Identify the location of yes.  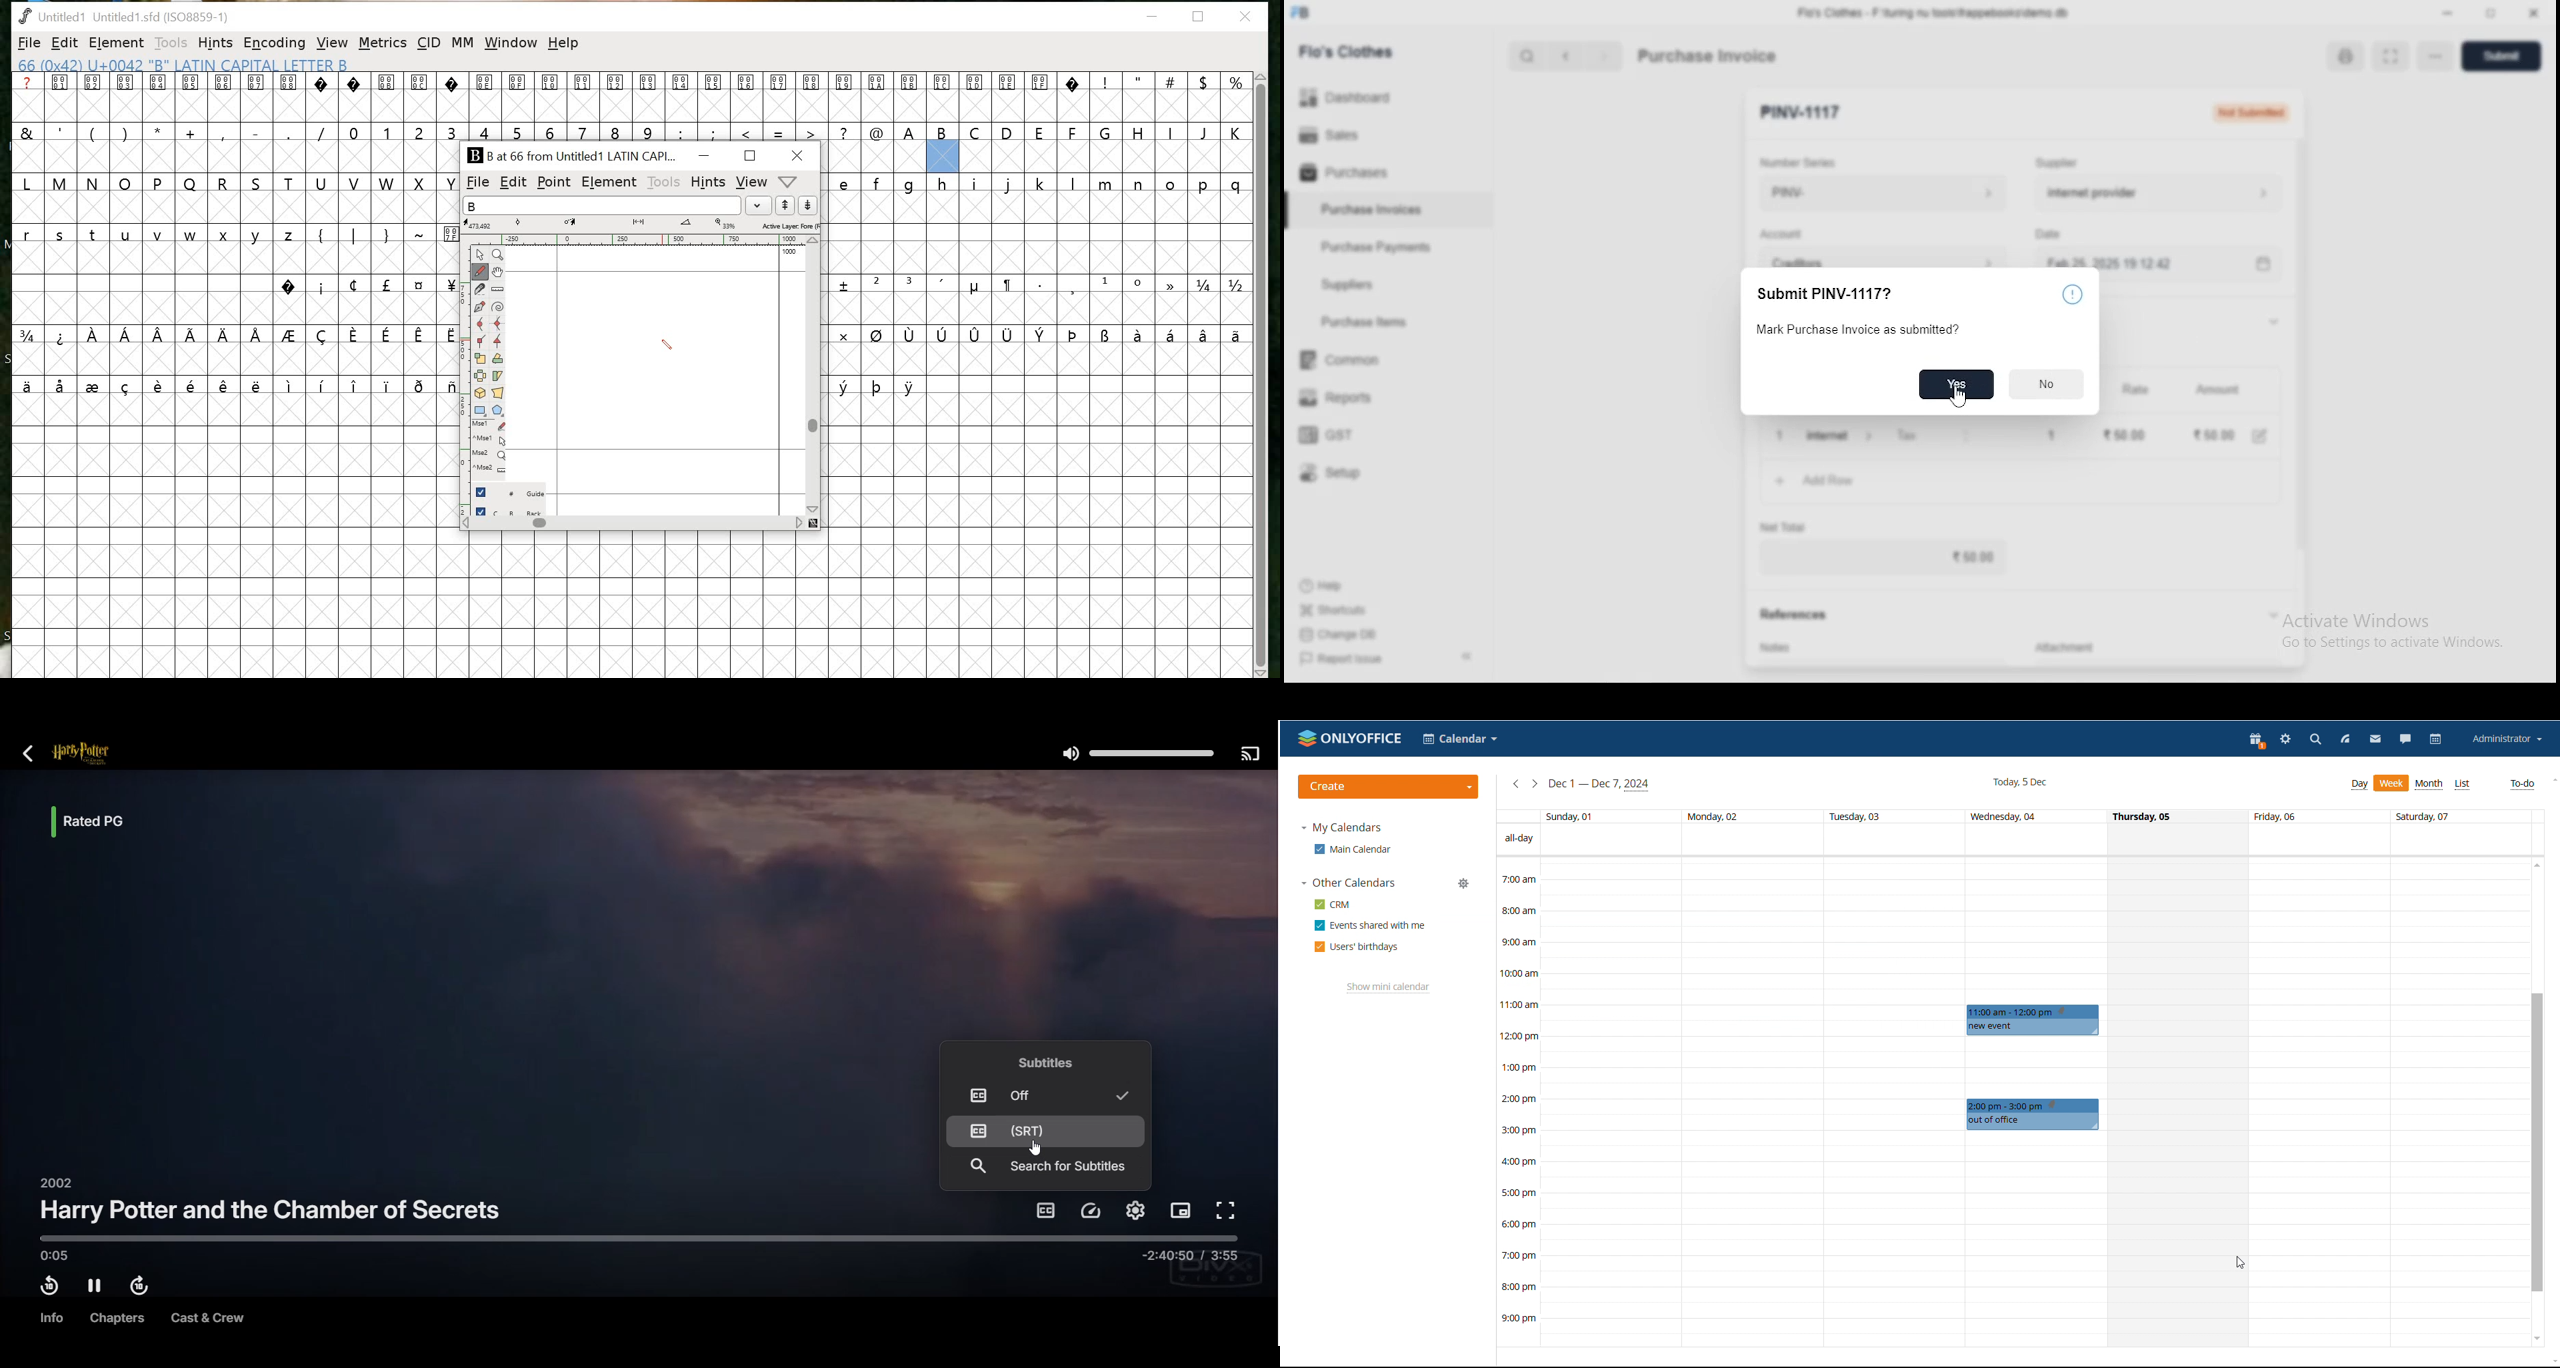
(1956, 385).